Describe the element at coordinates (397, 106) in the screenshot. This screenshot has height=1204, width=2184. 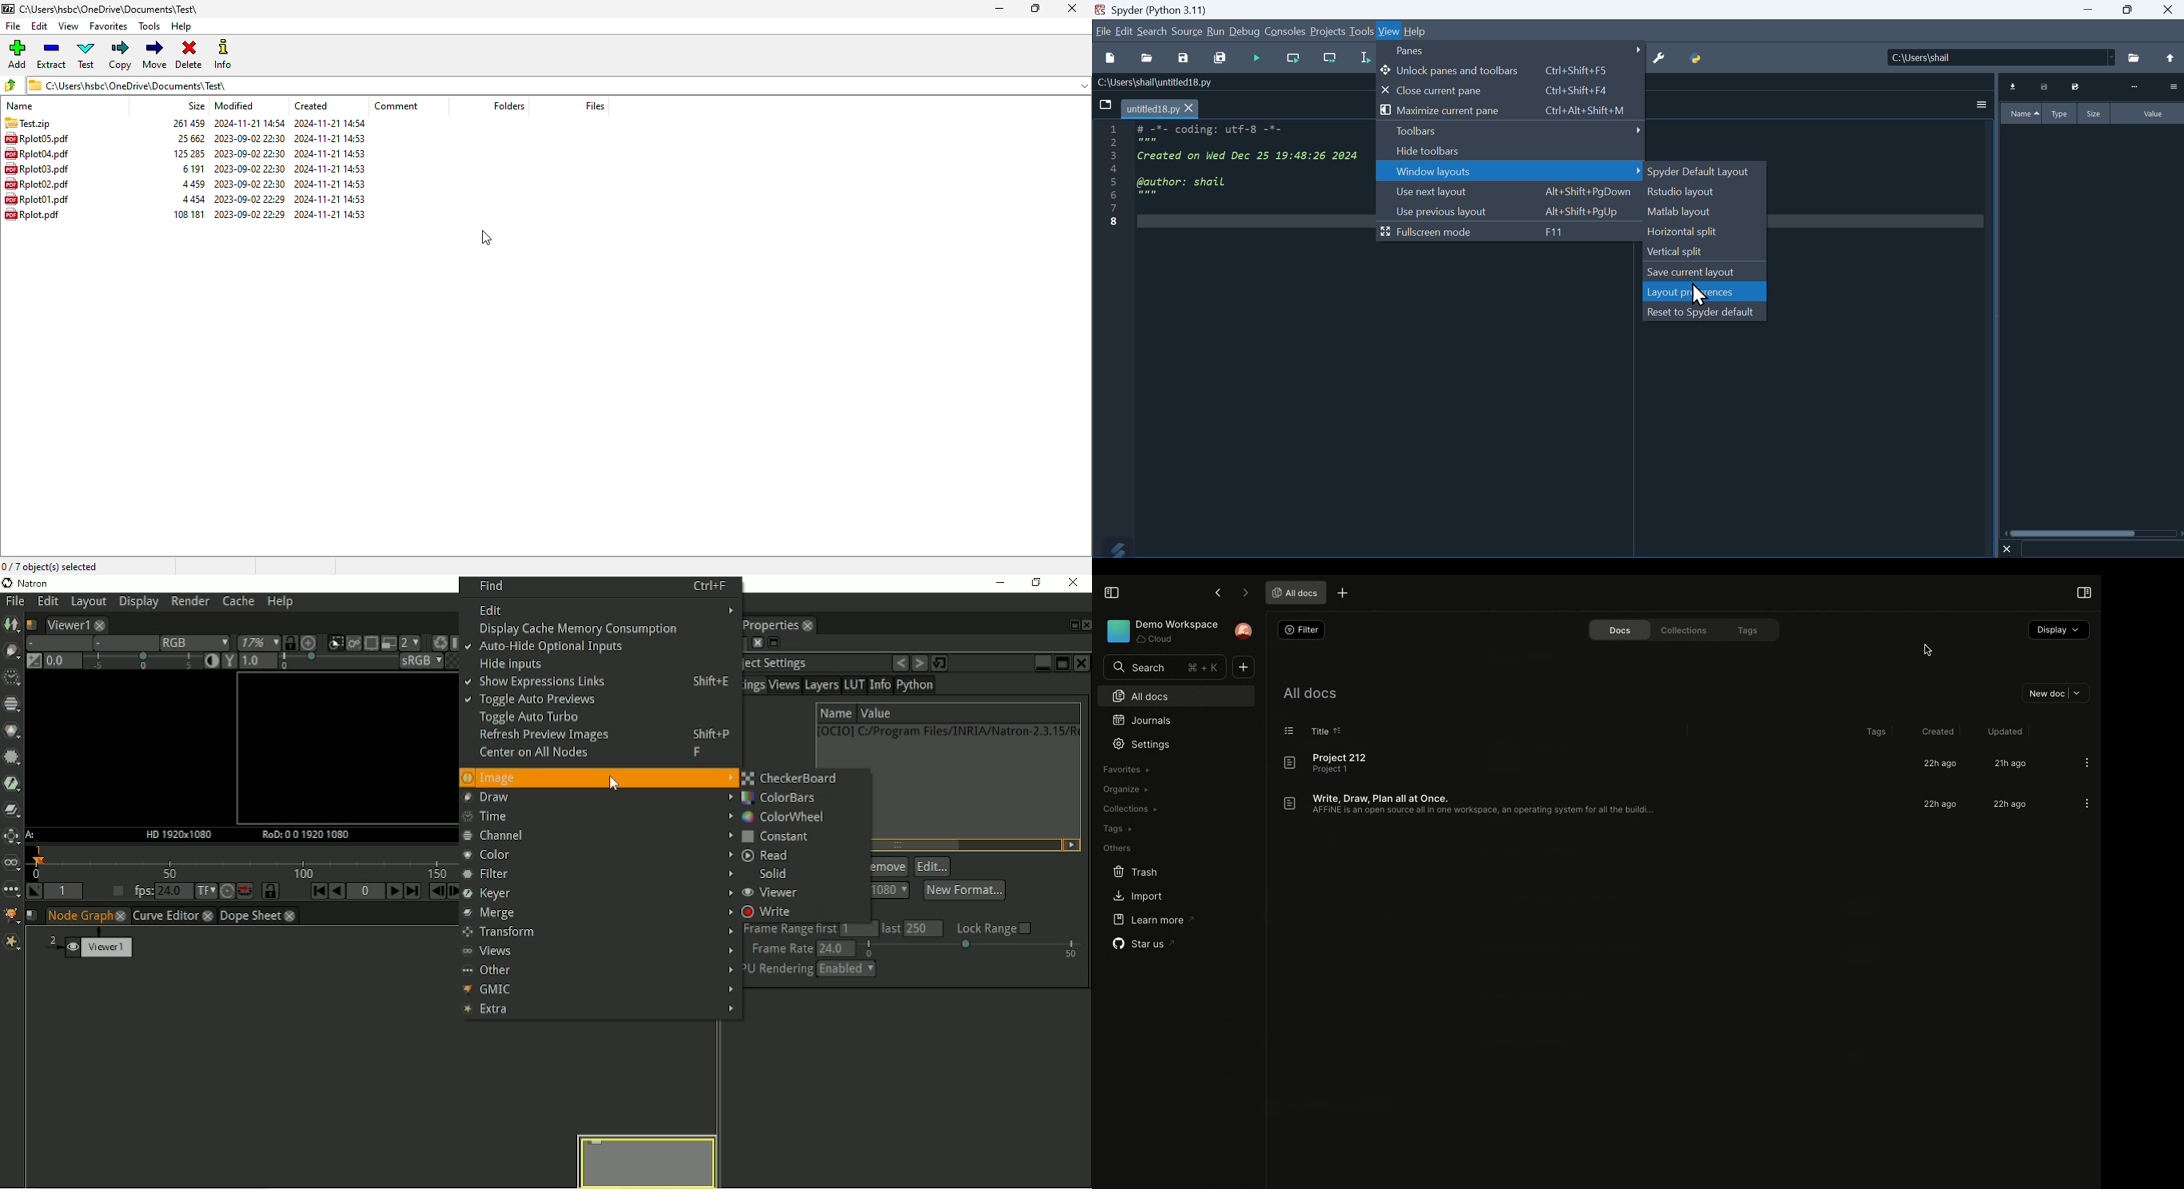
I see `comment` at that location.